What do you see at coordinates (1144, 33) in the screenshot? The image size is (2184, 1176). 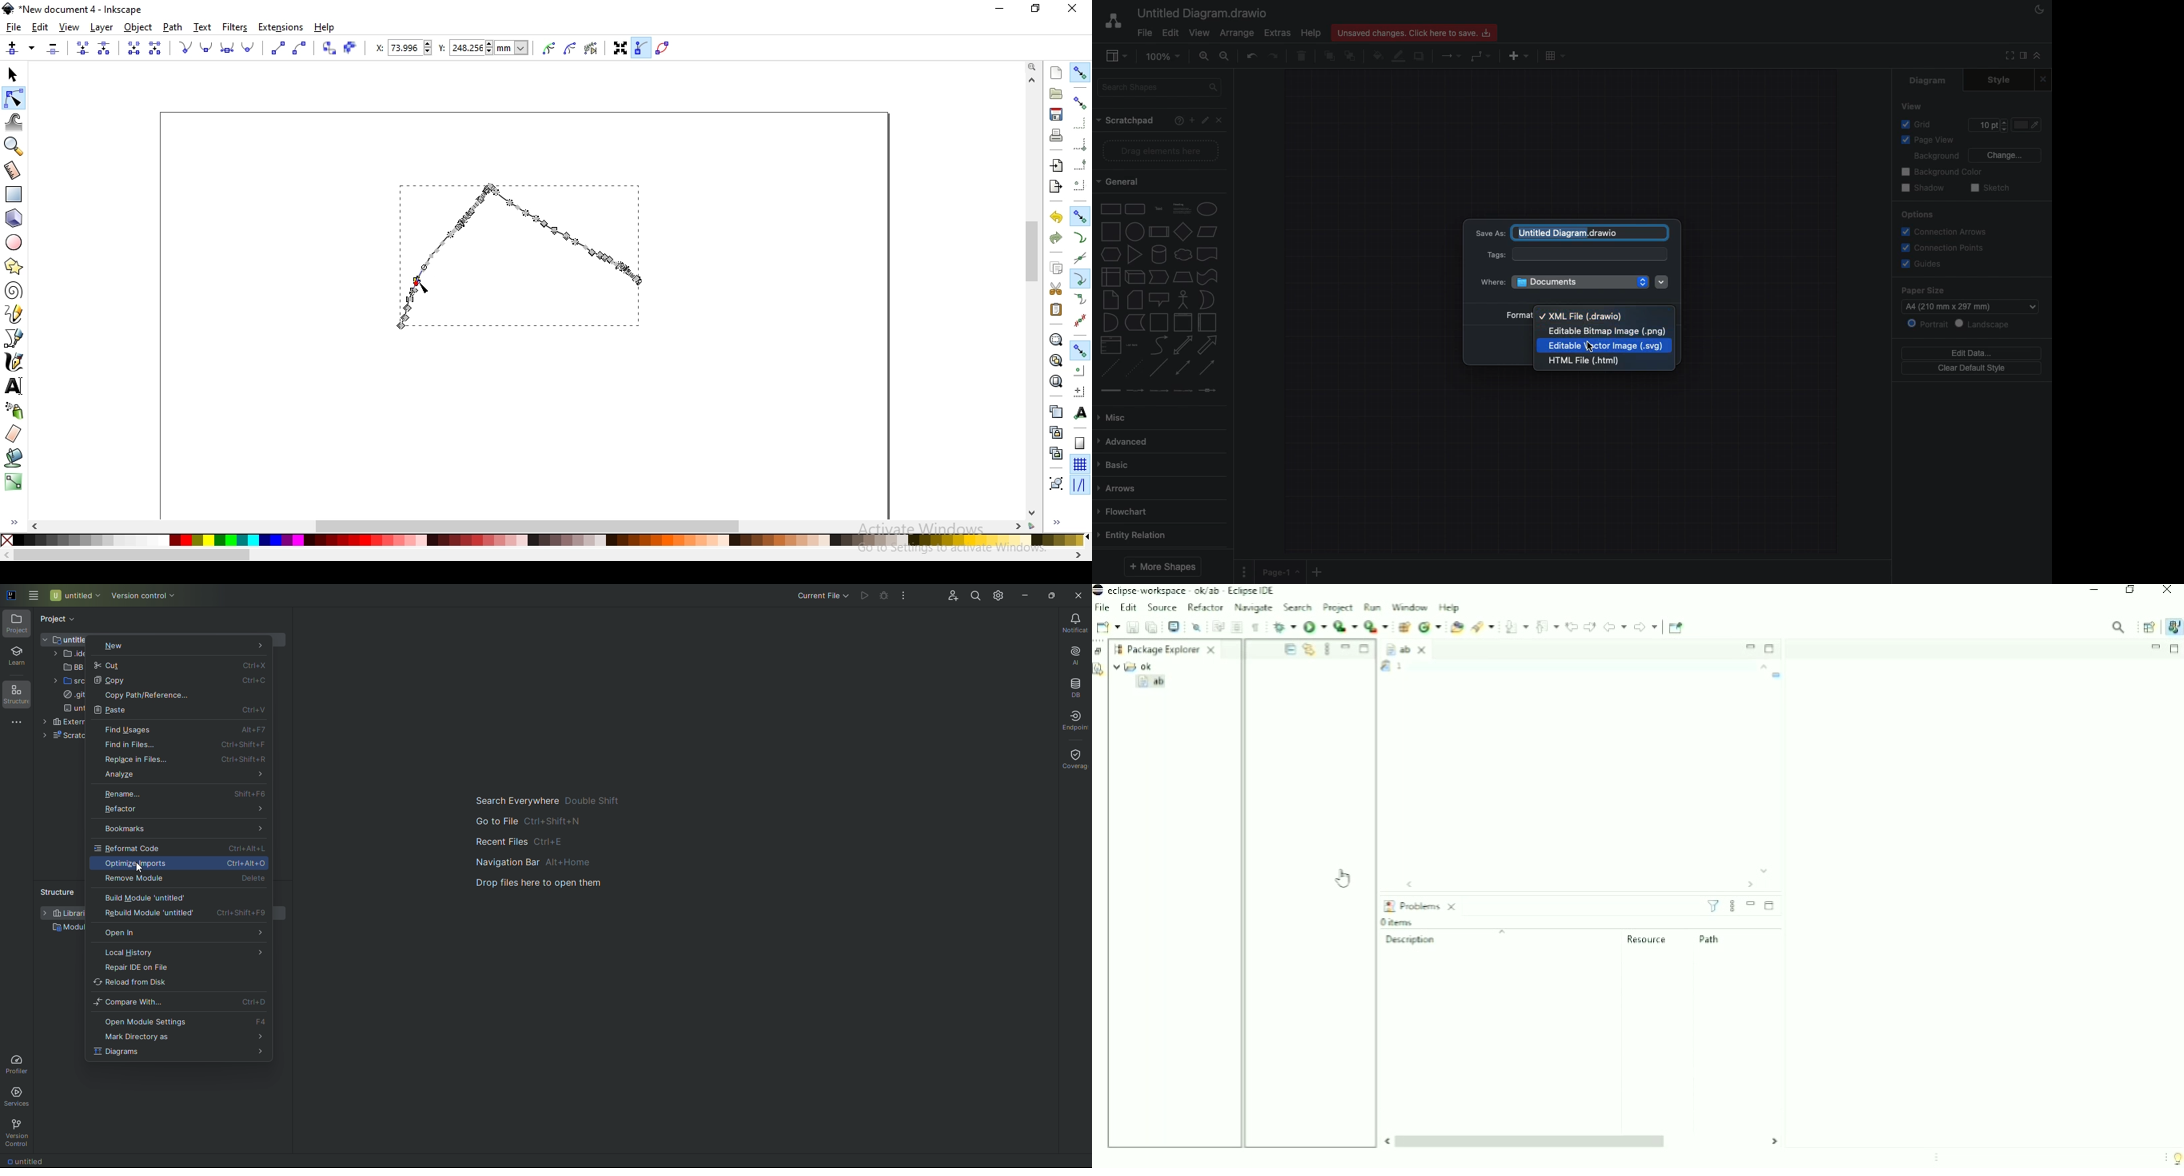 I see `File` at bounding box center [1144, 33].